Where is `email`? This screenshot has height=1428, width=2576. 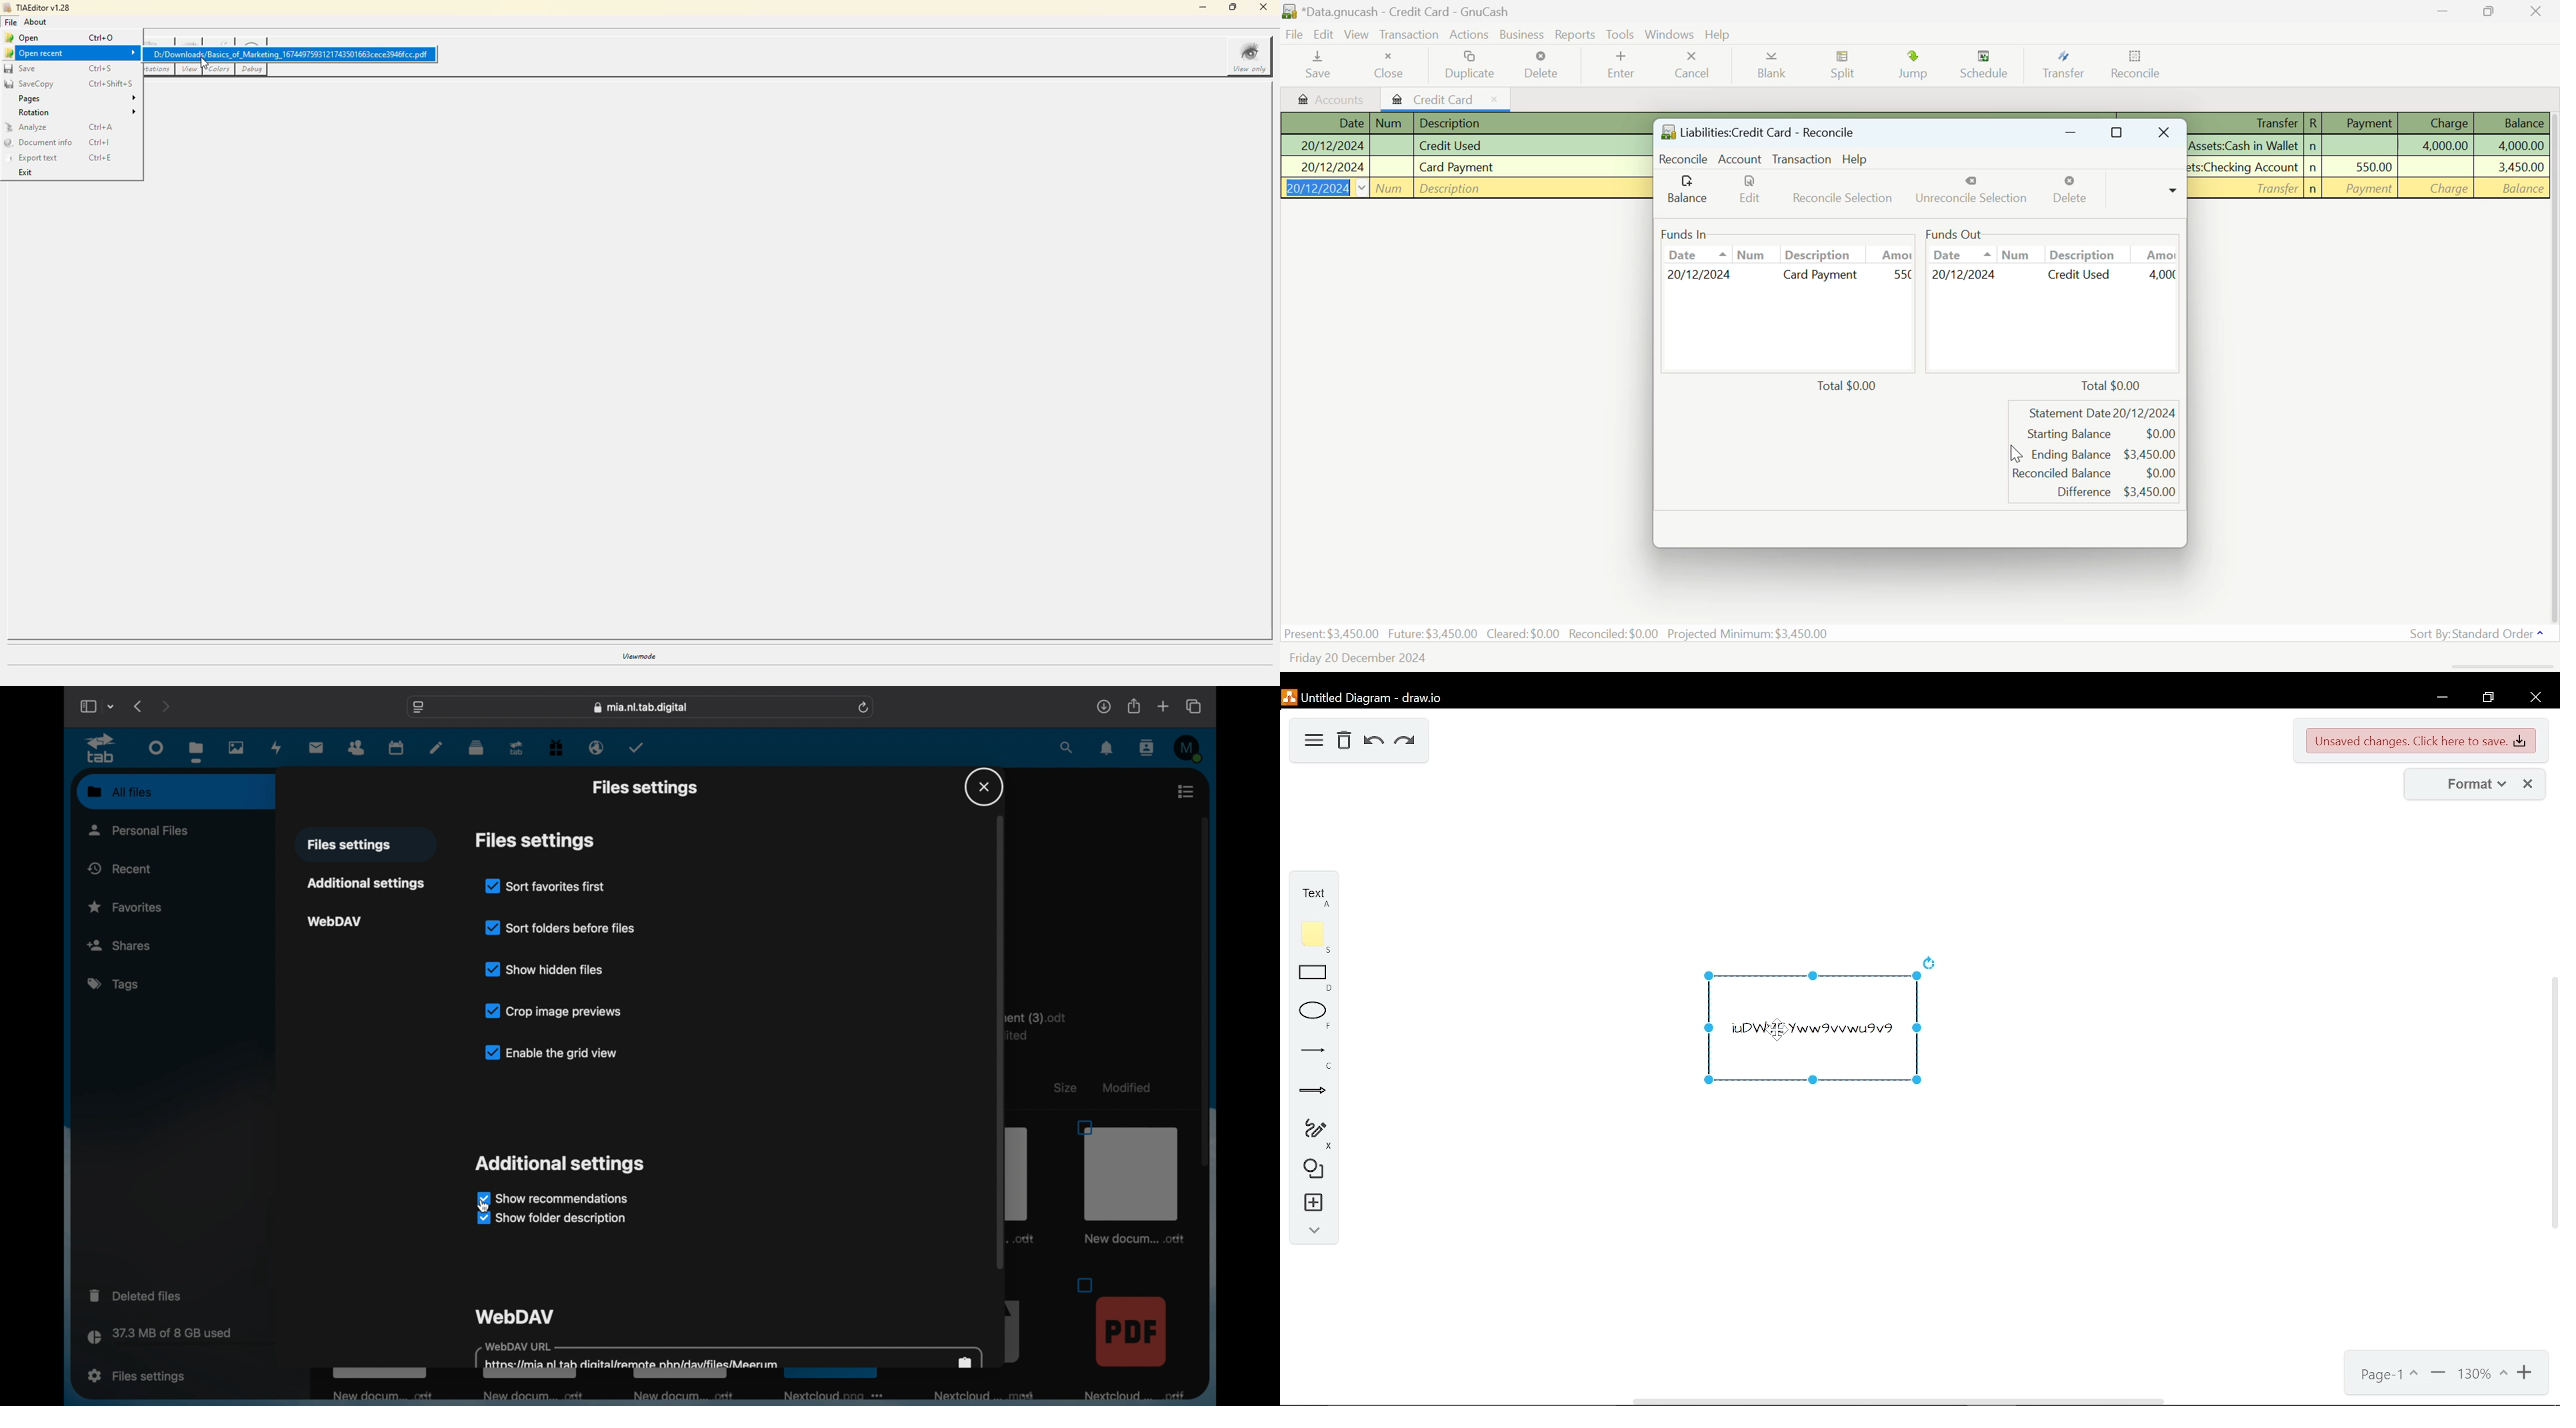 email is located at coordinates (597, 747).